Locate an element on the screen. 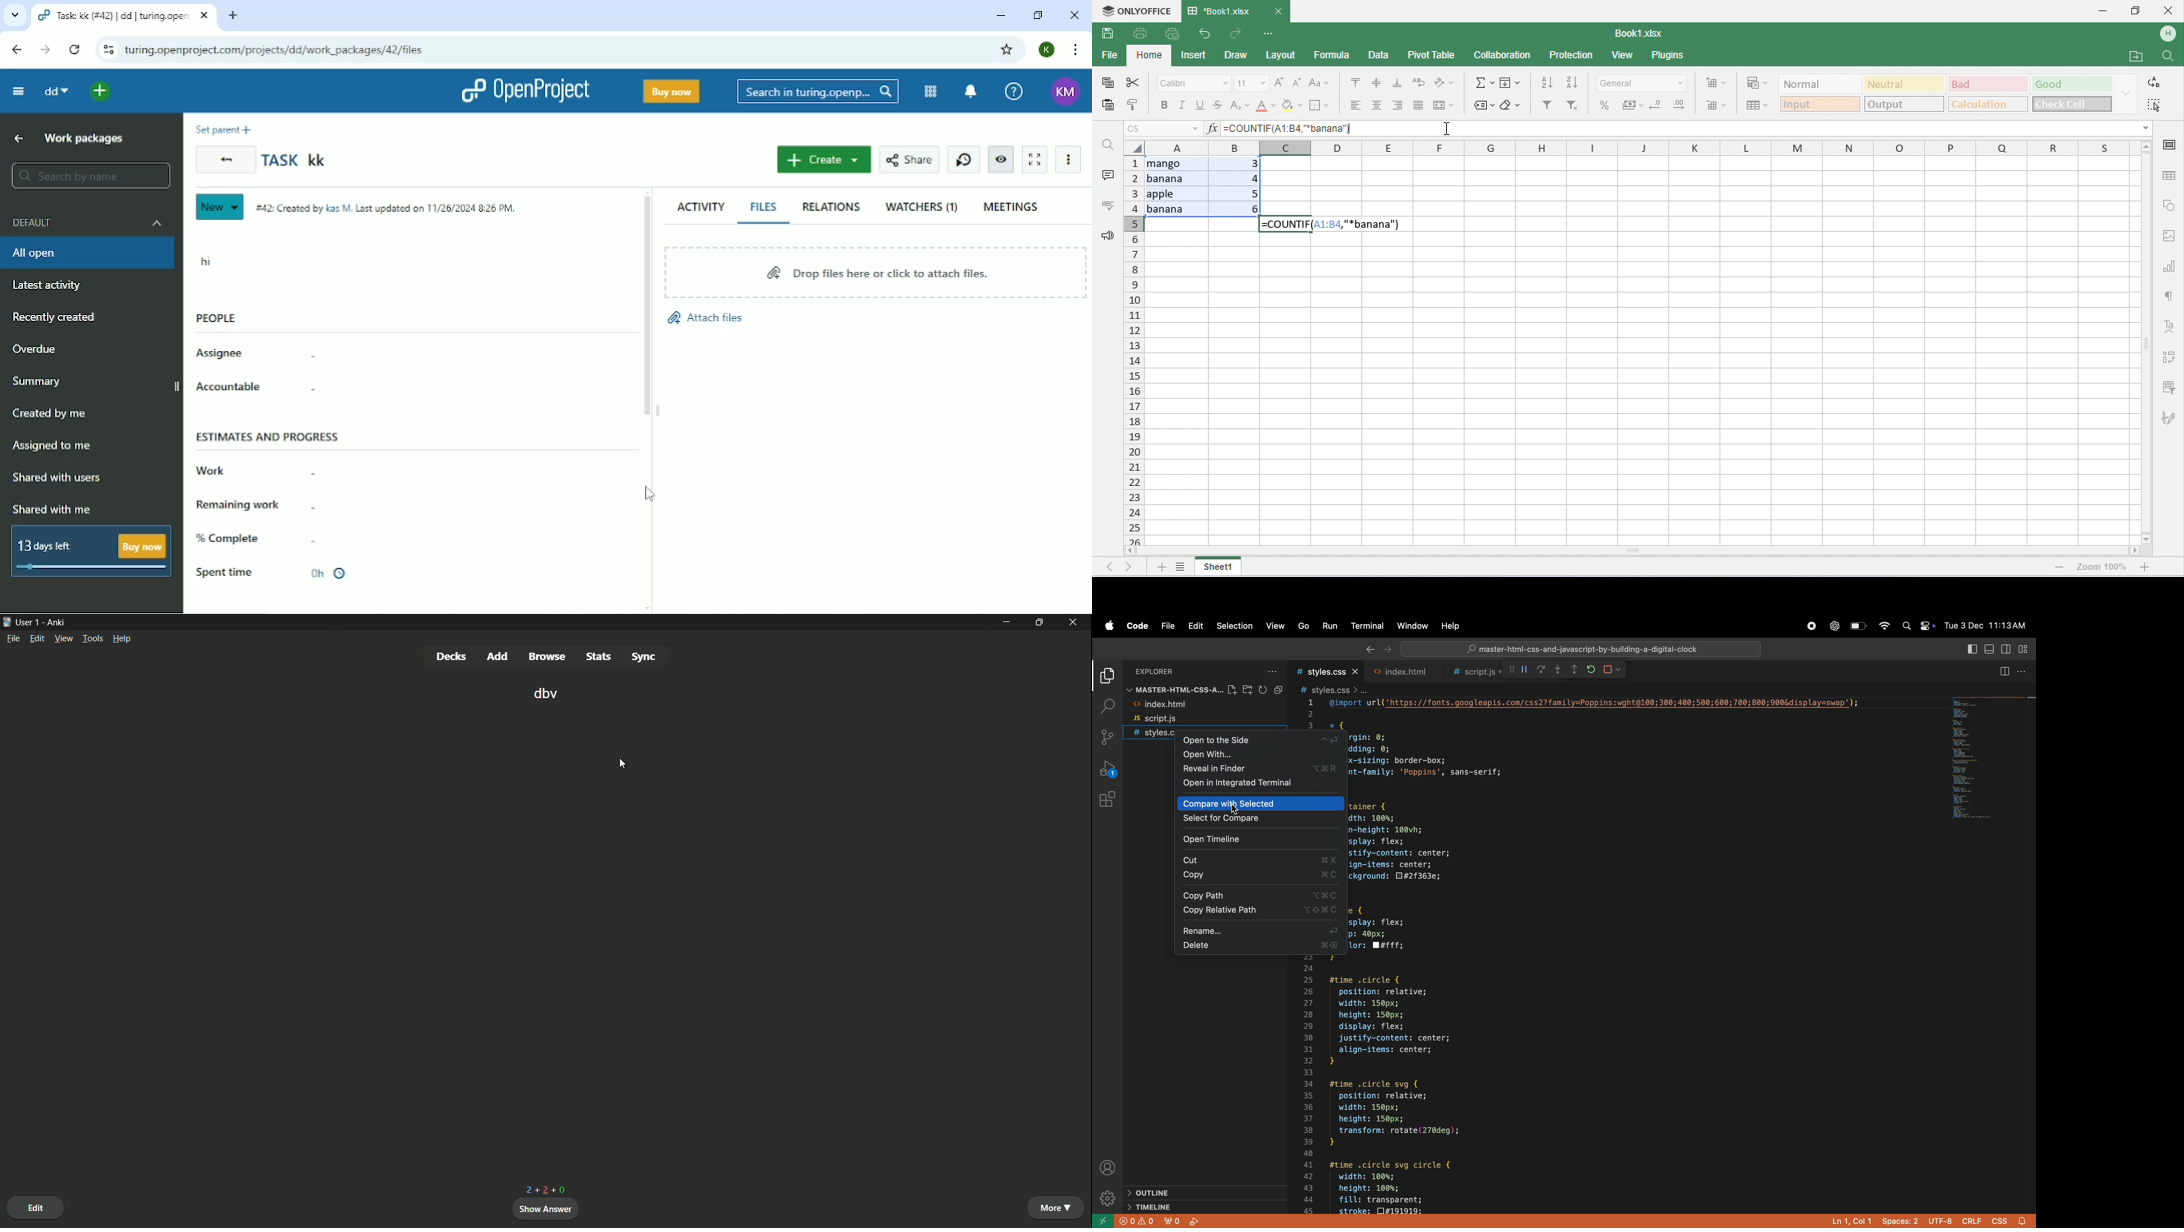 The image size is (2184, 1232). rename delete is located at coordinates (1262, 930).